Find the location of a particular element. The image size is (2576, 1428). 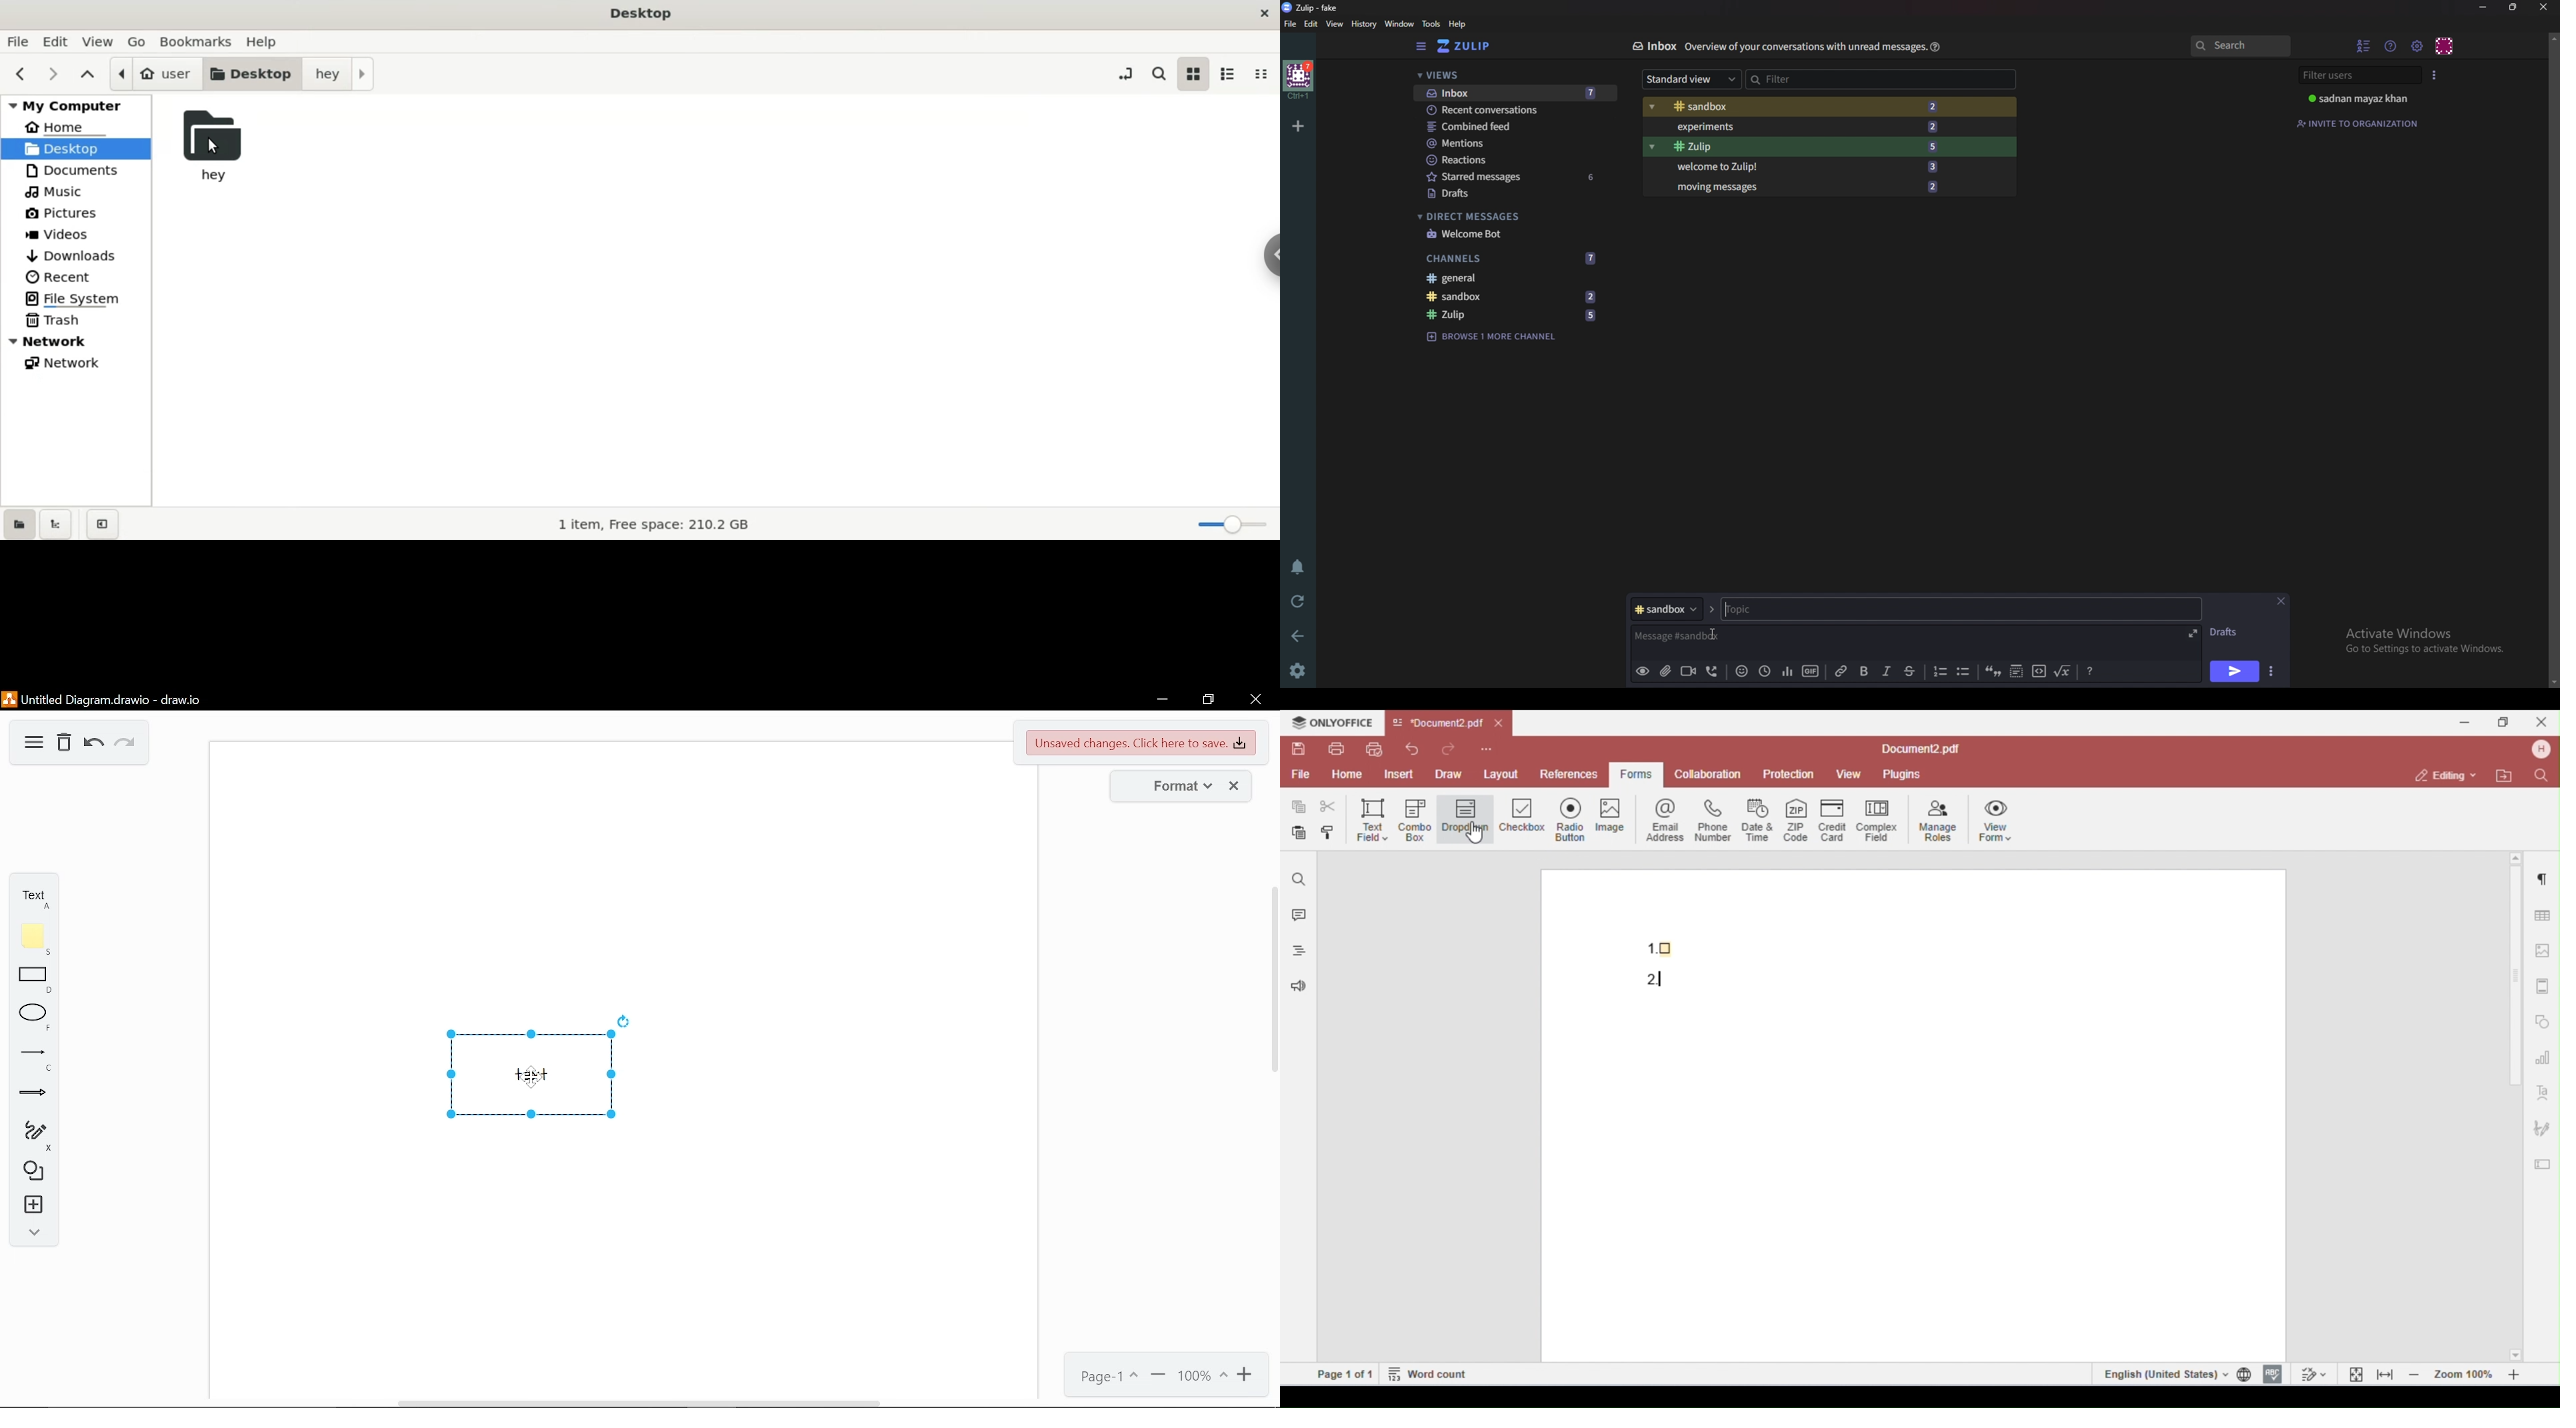

Welcome to zulip is located at coordinates (1803, 165).